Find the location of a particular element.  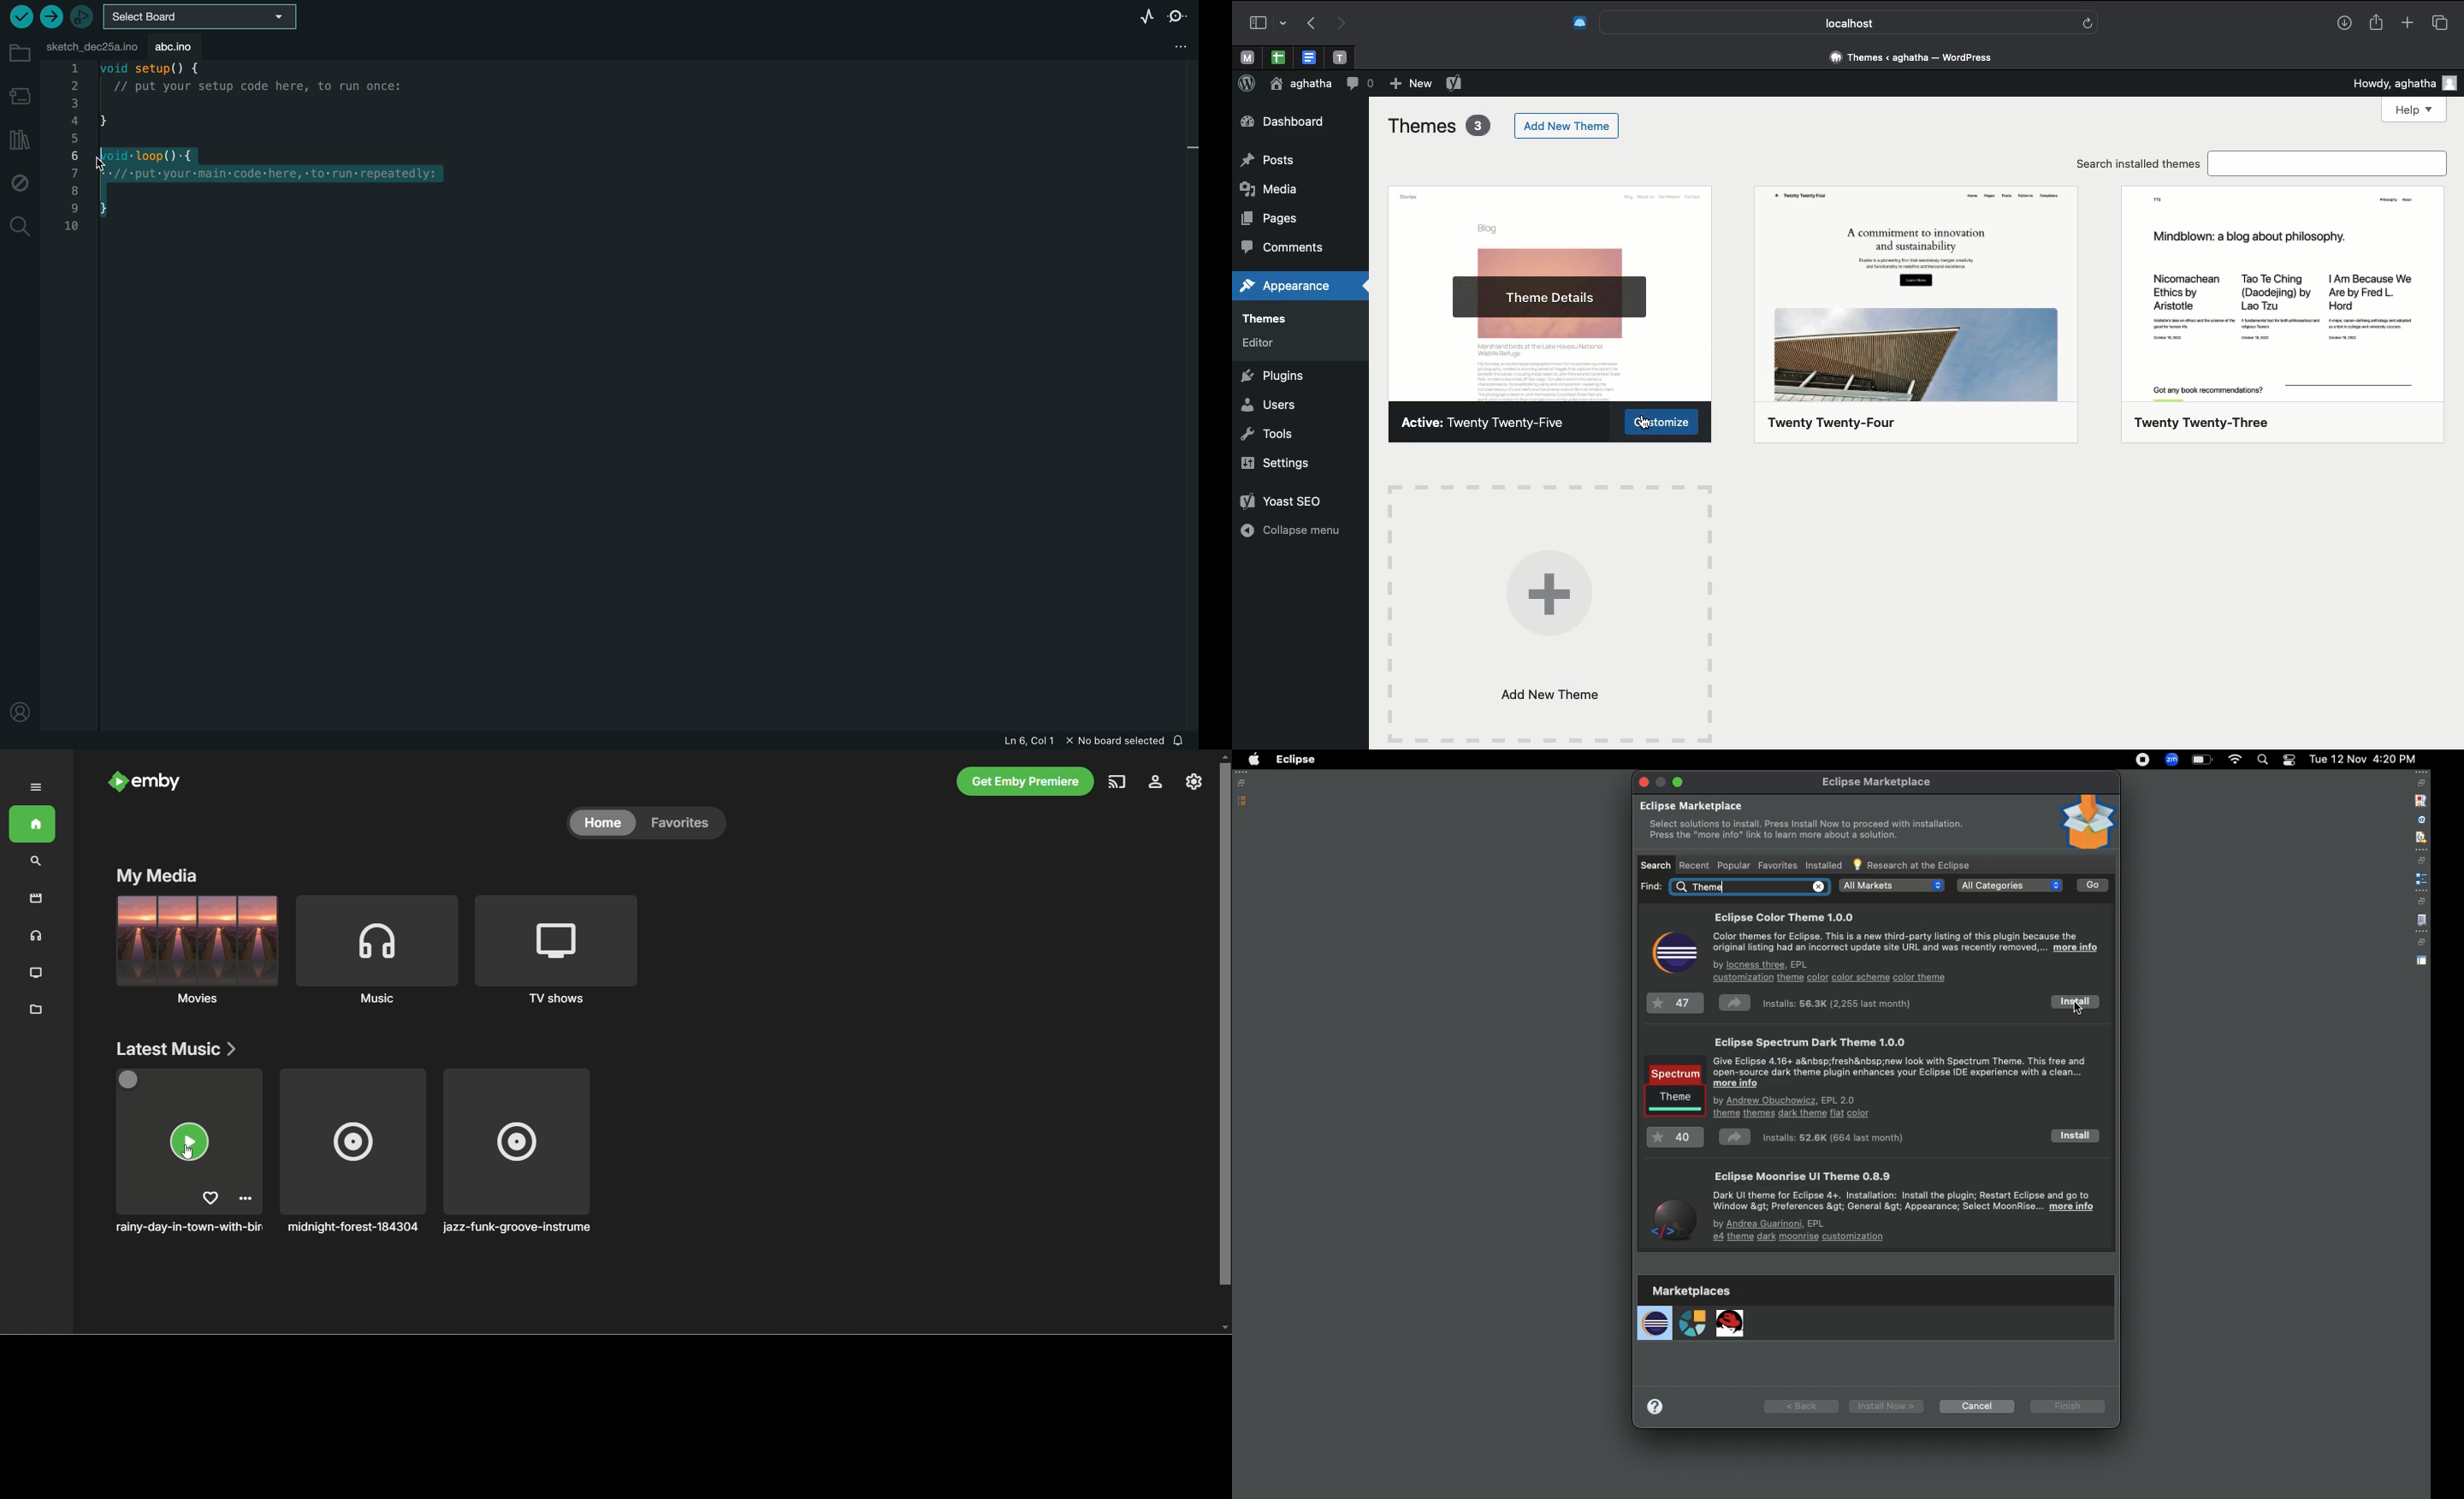

Notification is located at coordinates (2289, 760).